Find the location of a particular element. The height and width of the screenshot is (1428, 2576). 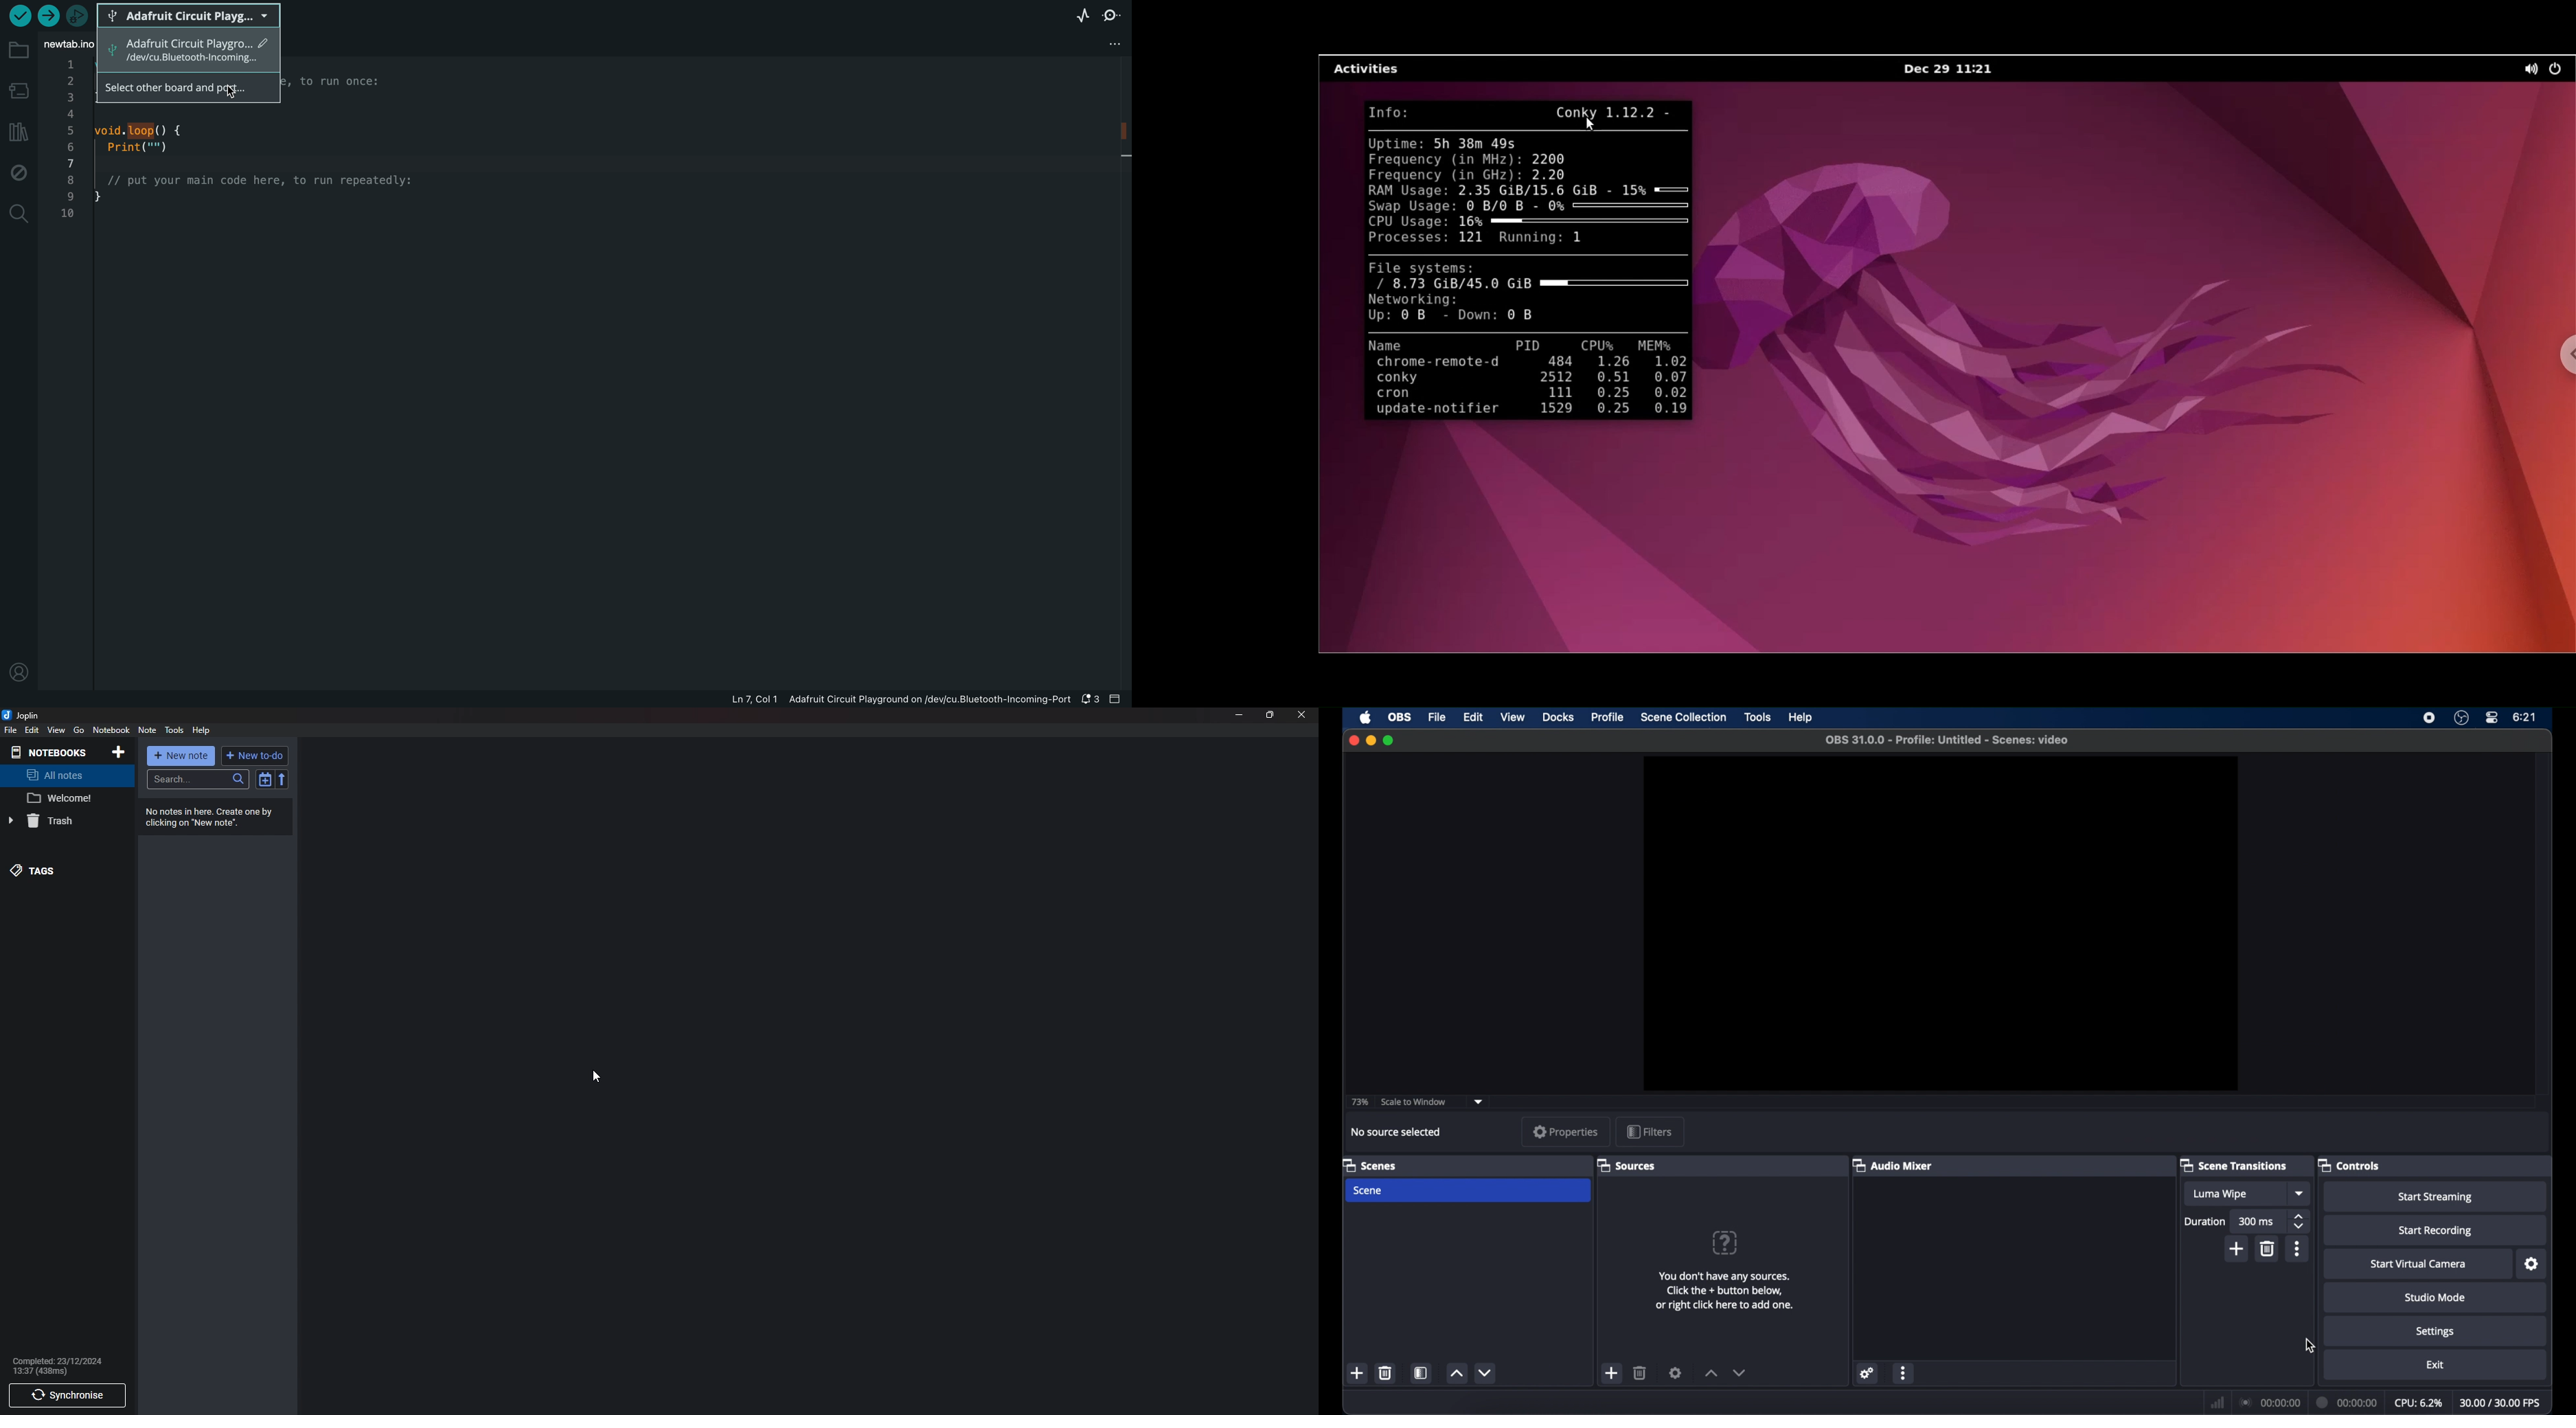

file is located at coordinates (1437, 717).